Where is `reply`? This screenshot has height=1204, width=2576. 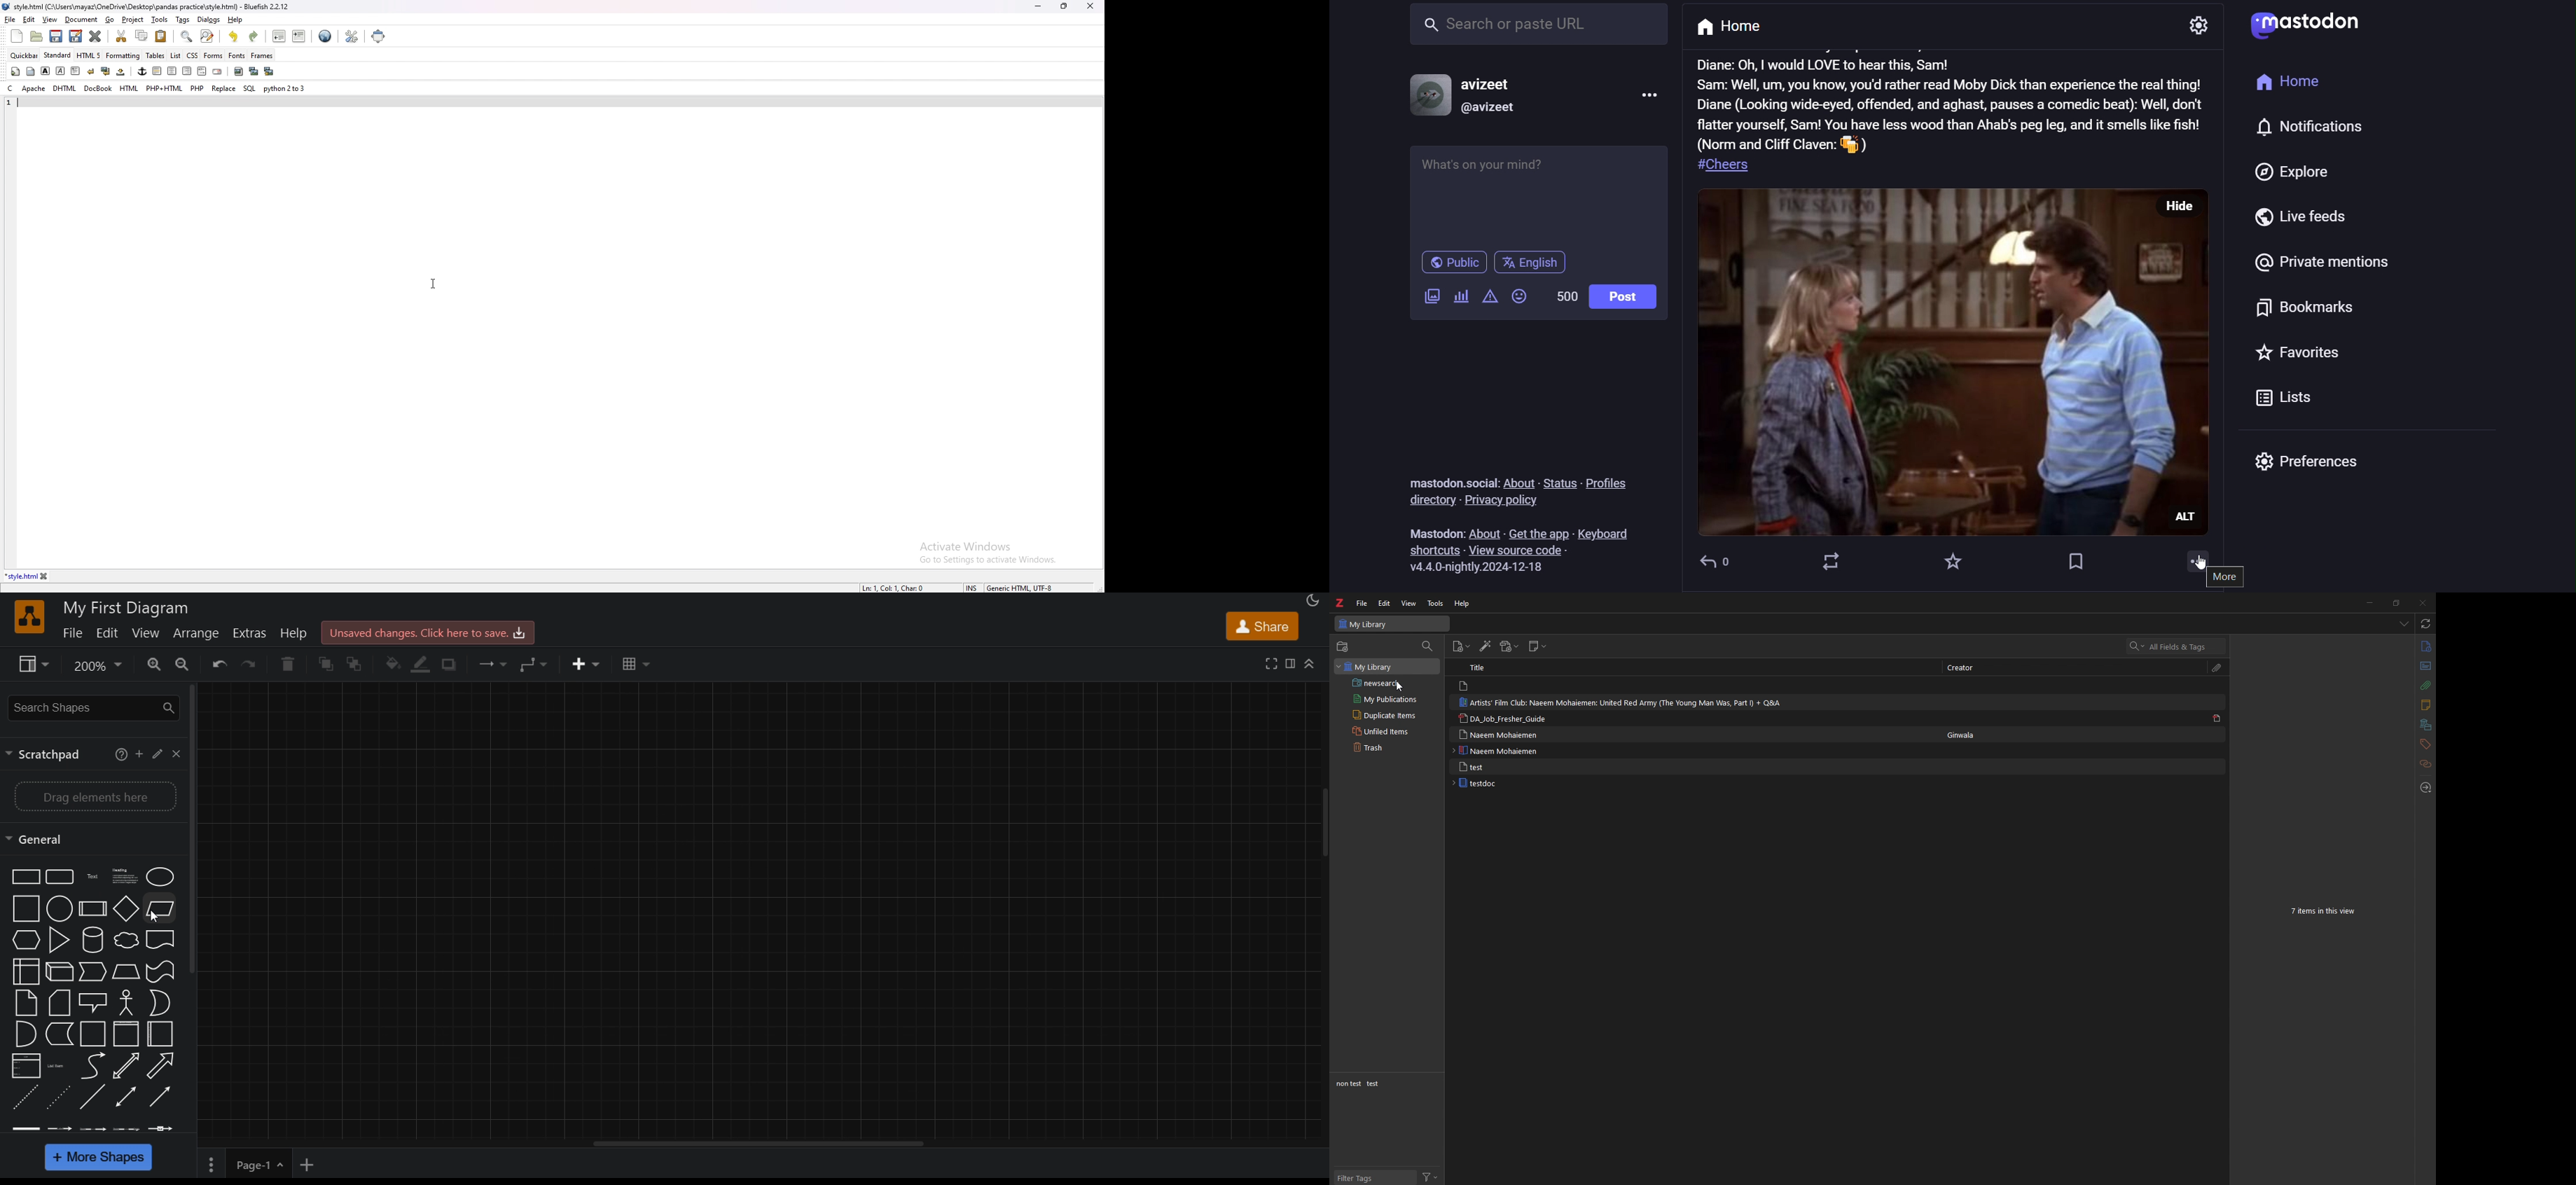
reply is located at coordinates (1719, 561).